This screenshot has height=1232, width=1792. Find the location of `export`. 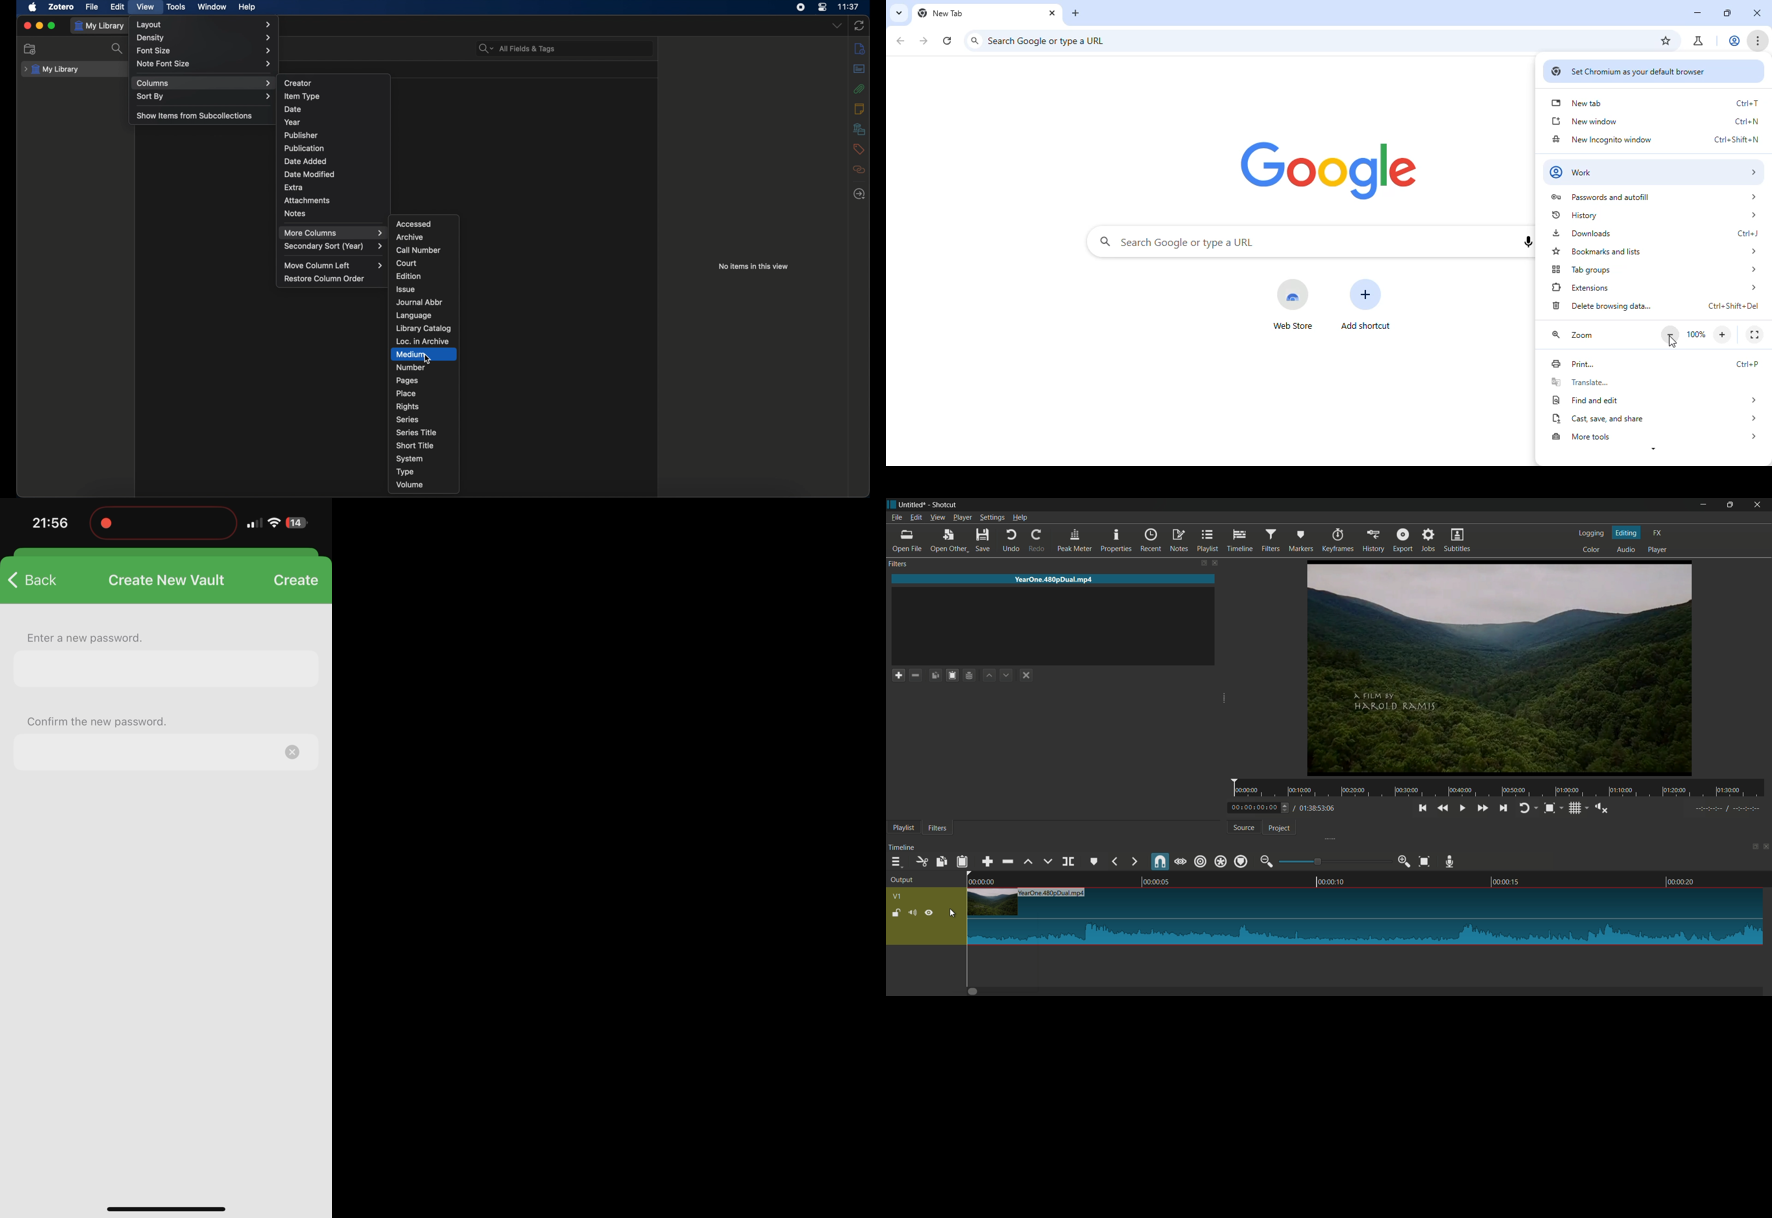

export is located at coordinates (1403, 540).